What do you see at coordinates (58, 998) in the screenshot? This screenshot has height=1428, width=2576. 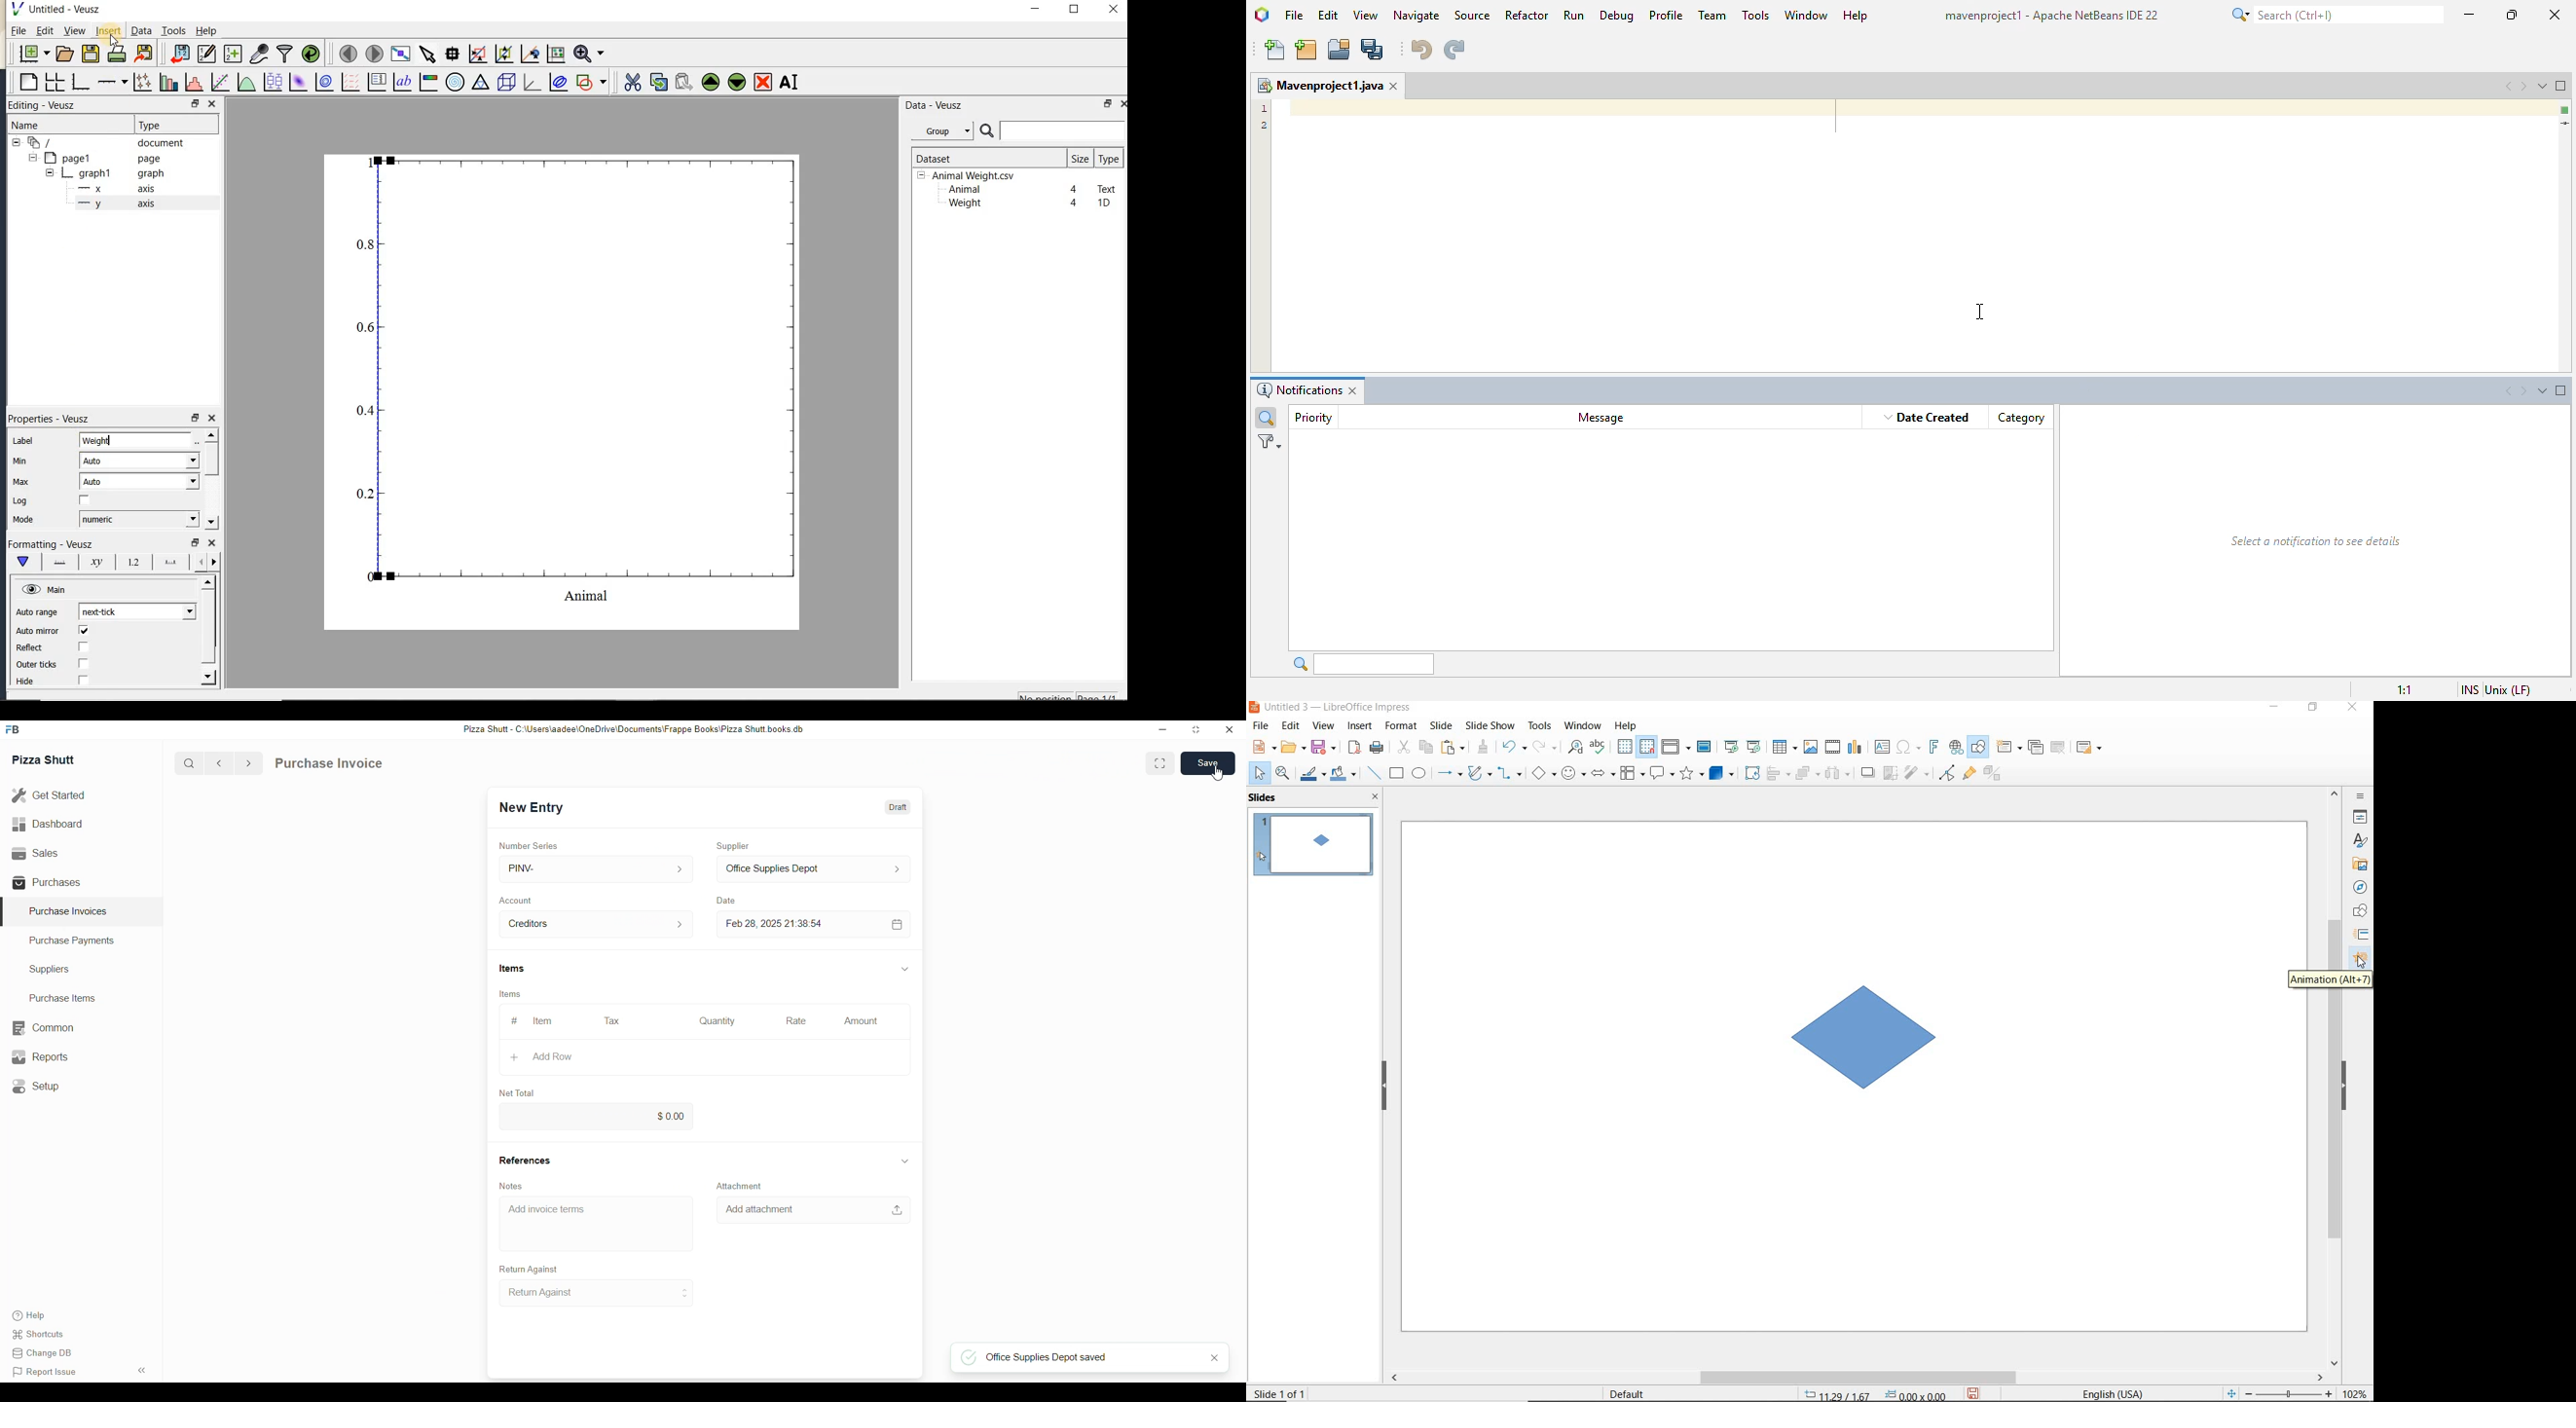 I see `Purchase Items` at bounding box center [58, 998].